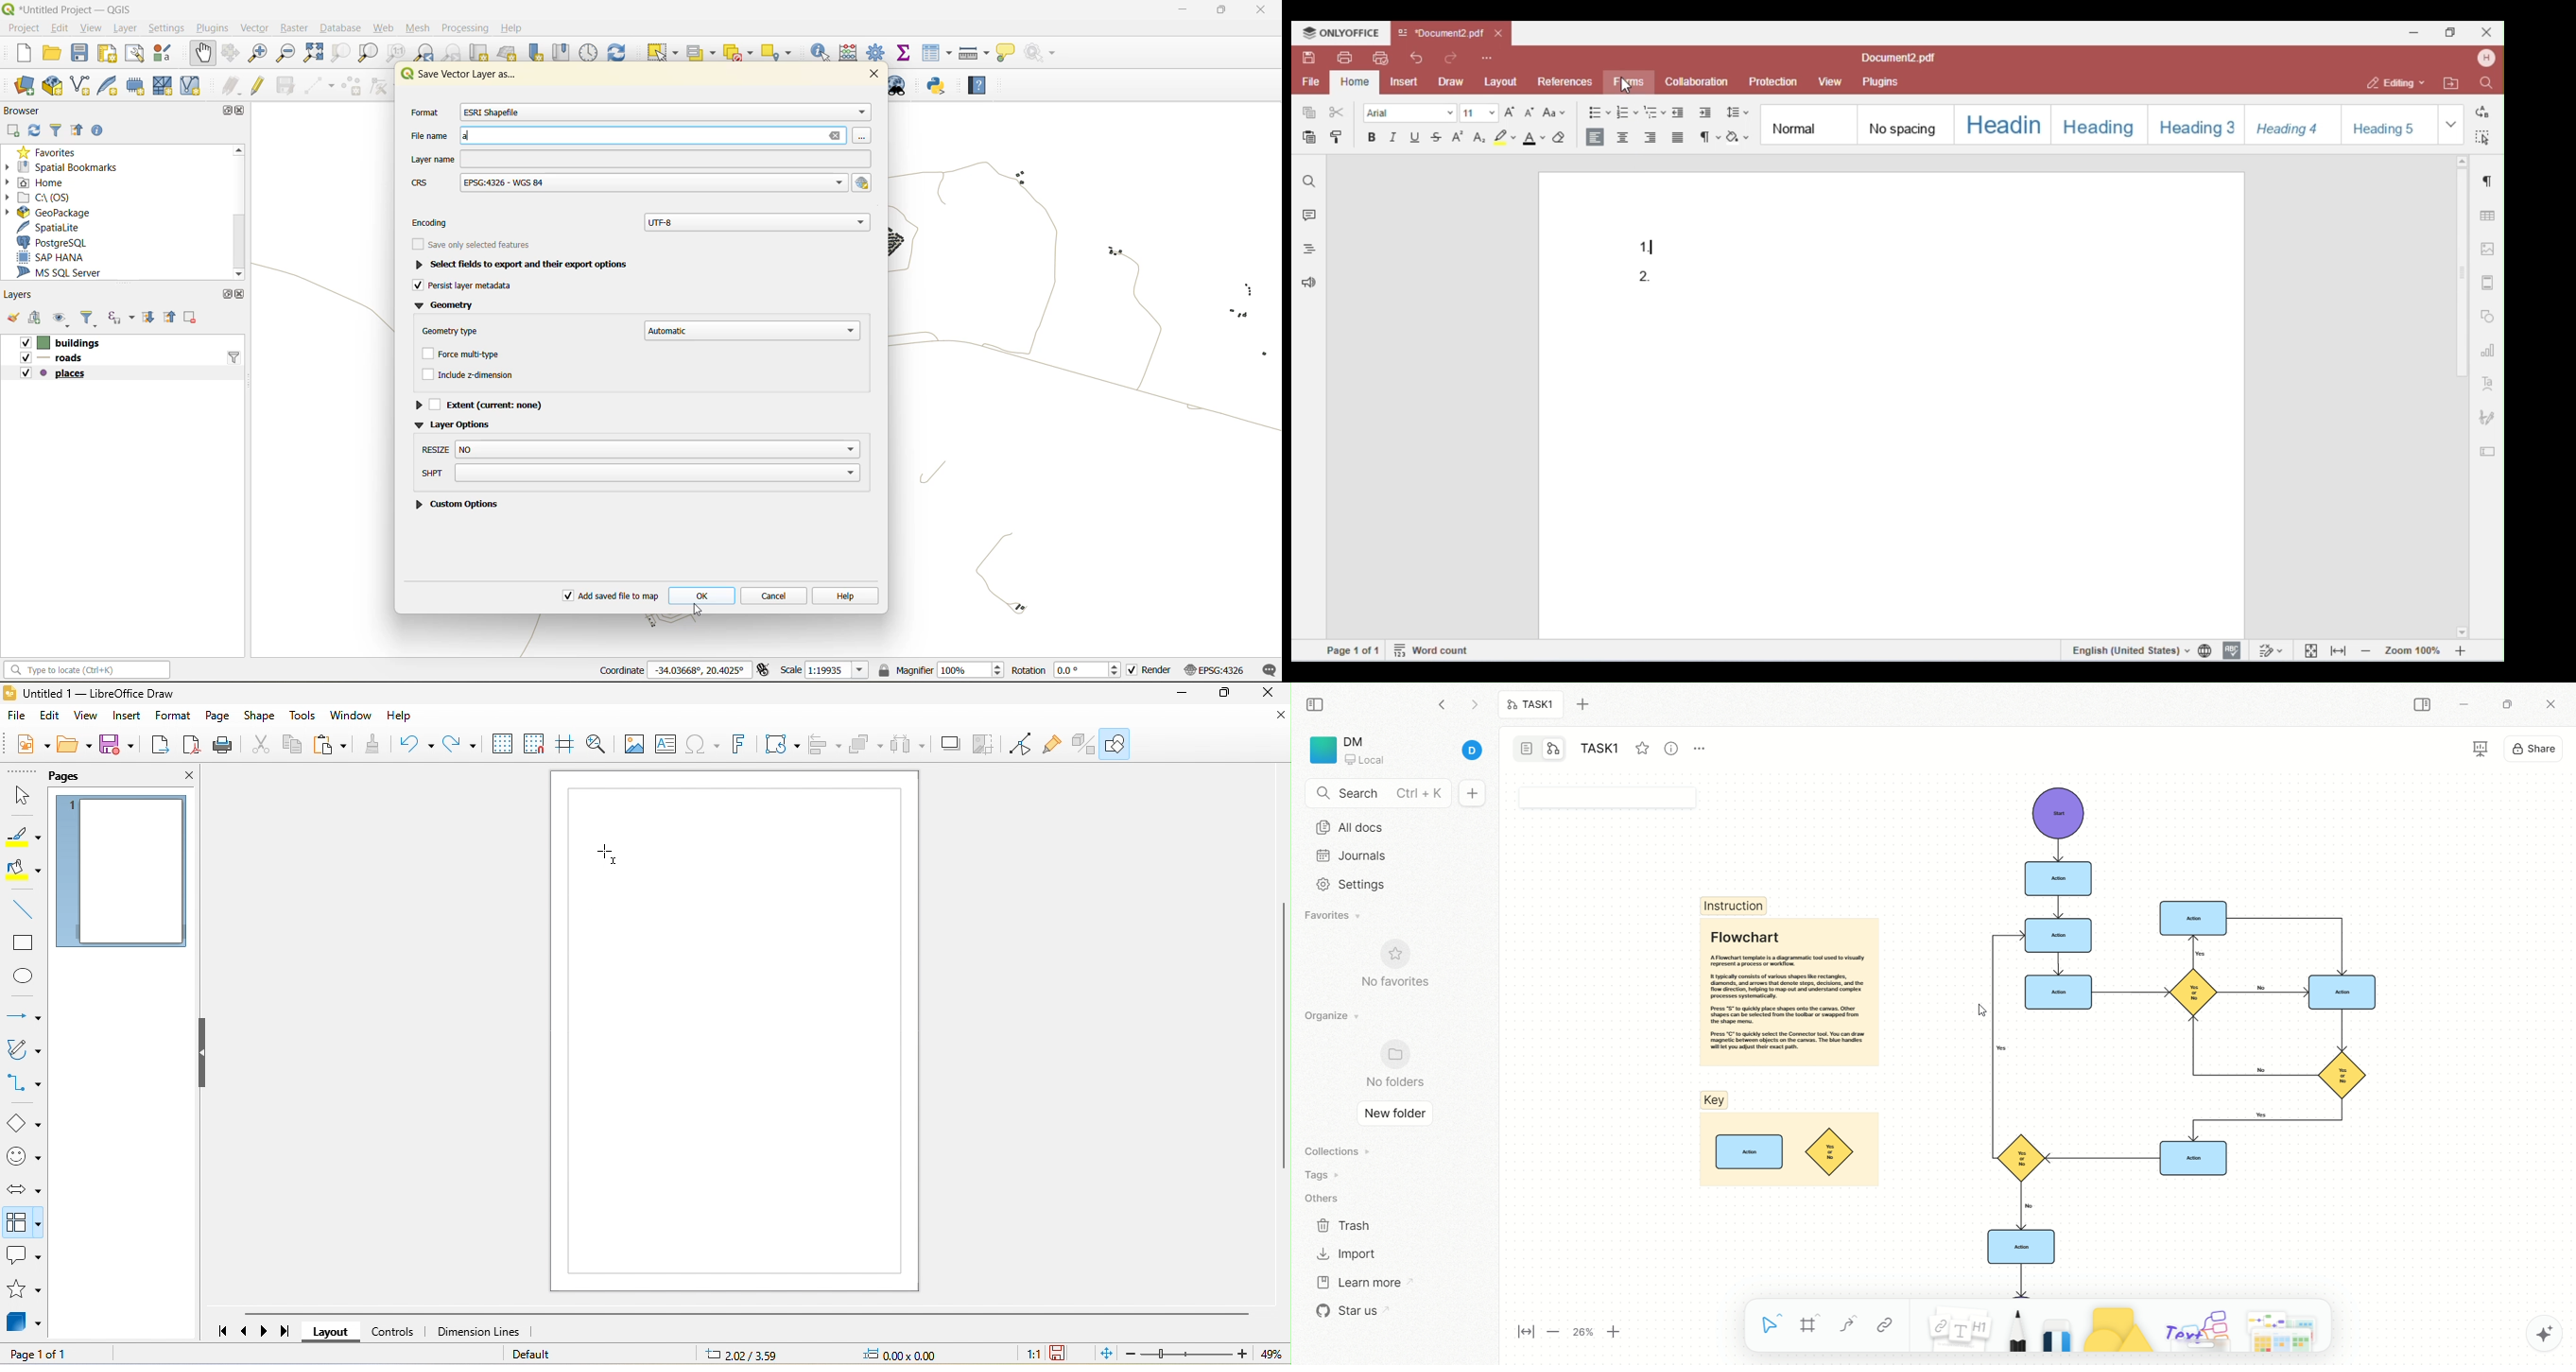 This screenshot has height=1372, width=2576. Describe the element at coordinates (638, 159) in the screenshot. I see `Layer` at that location.